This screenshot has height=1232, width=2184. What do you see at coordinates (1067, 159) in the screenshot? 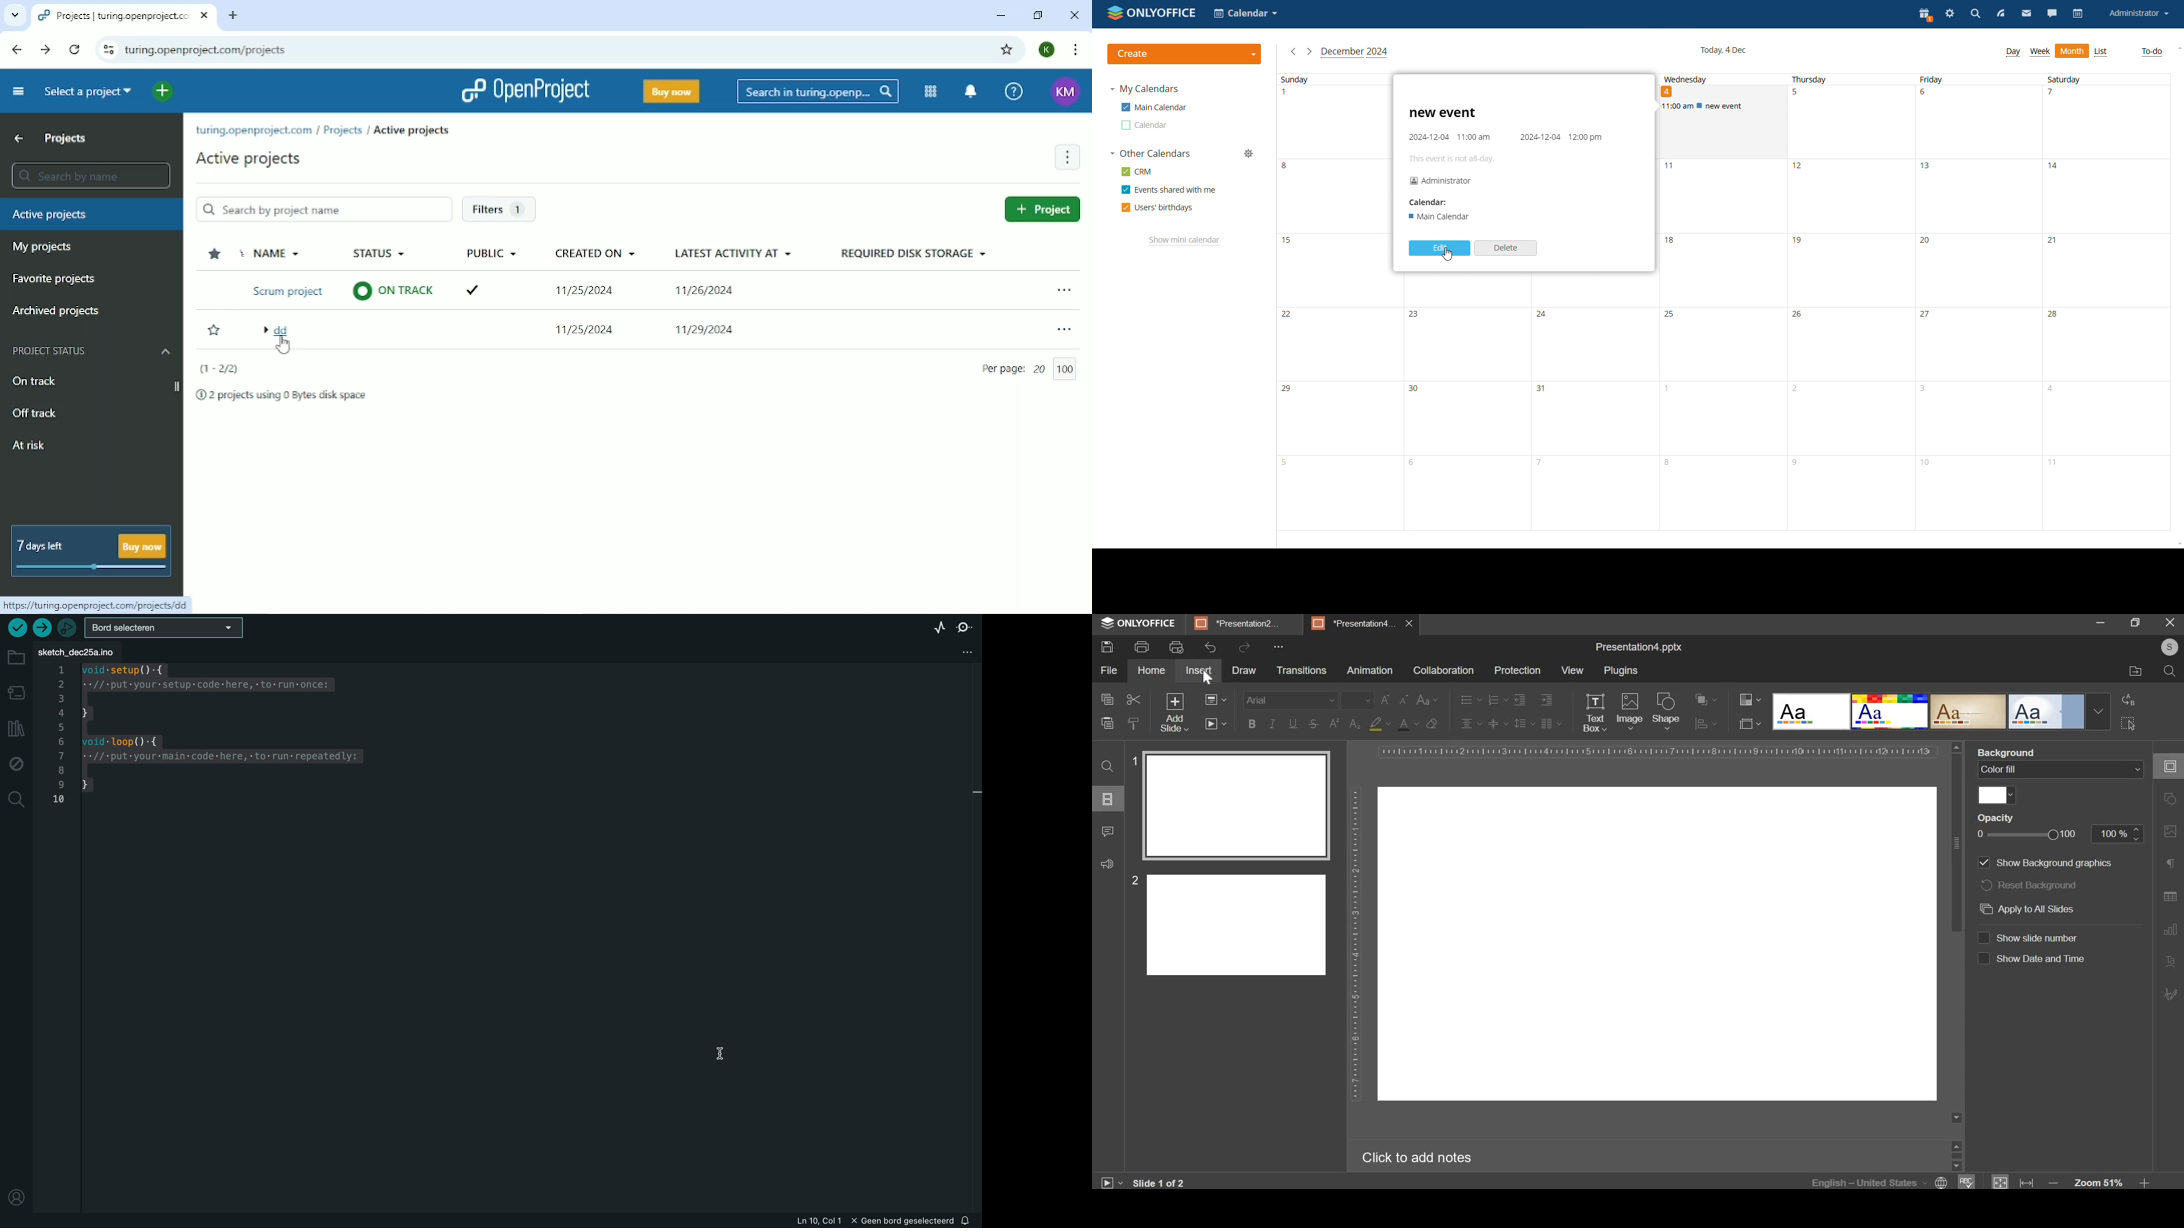
I see `More` at bounding box center [1067, 159].